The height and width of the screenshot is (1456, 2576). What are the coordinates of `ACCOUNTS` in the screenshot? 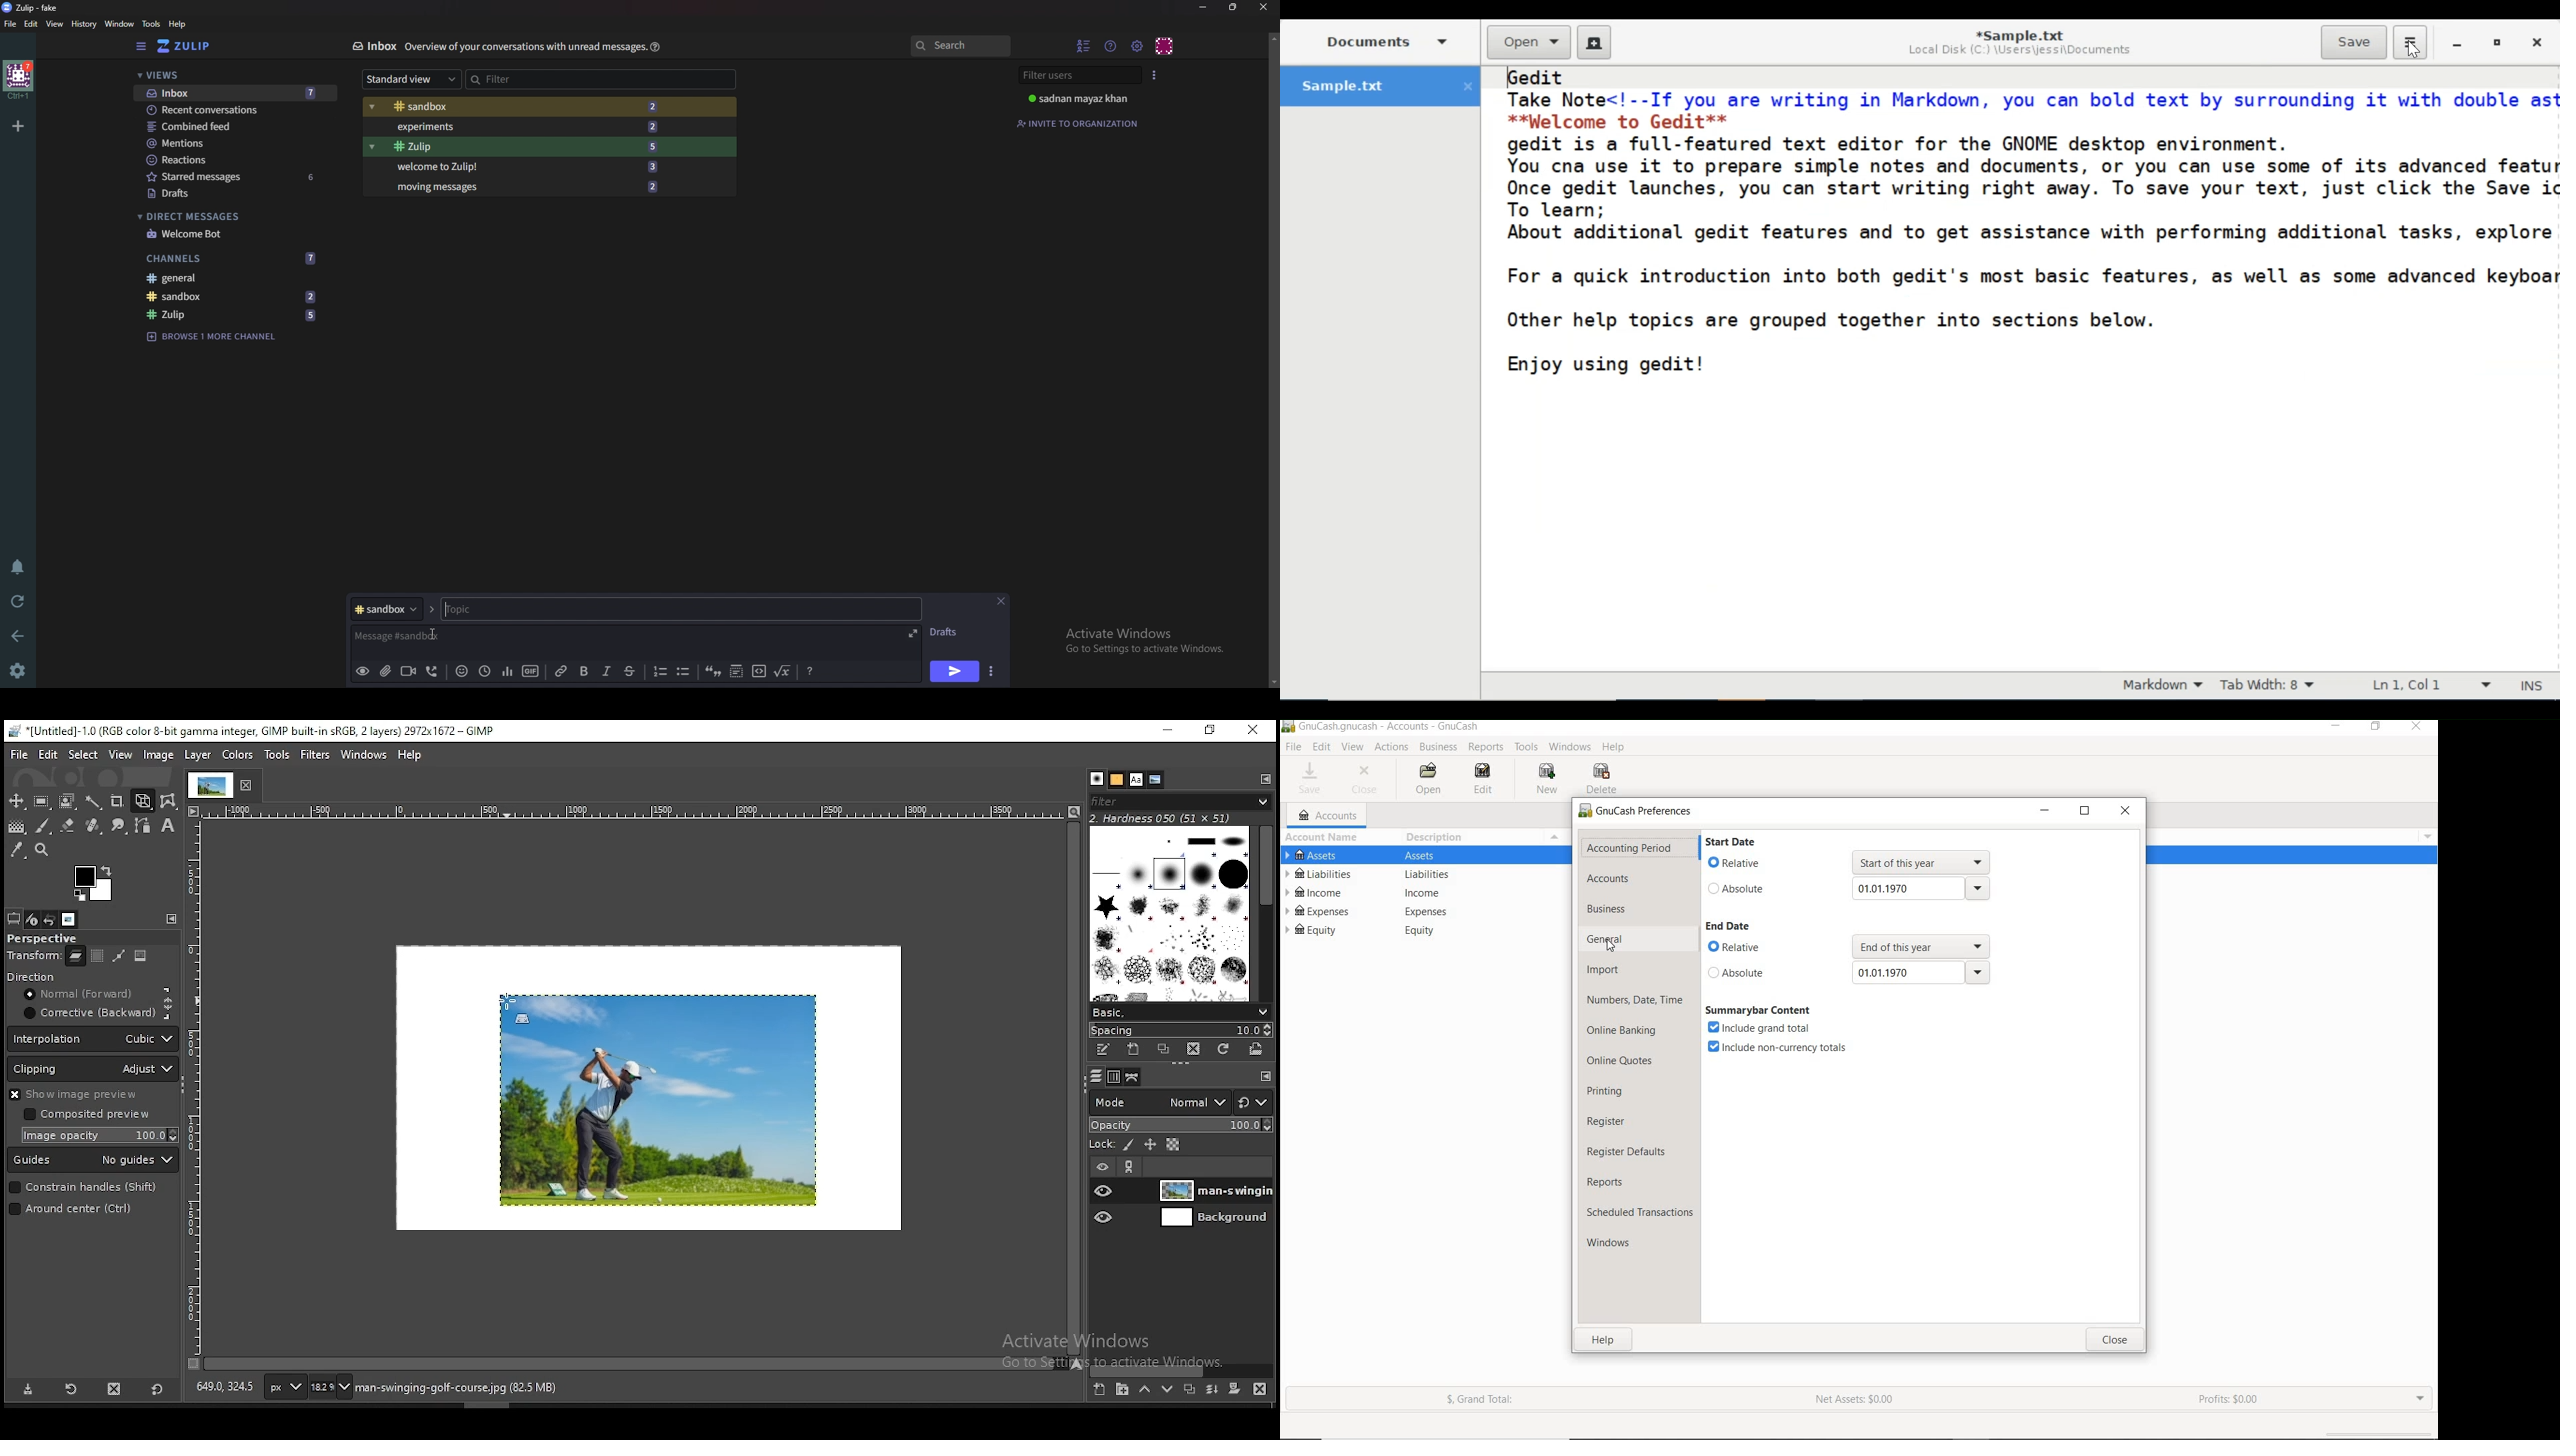 It's located at (1331, 814).